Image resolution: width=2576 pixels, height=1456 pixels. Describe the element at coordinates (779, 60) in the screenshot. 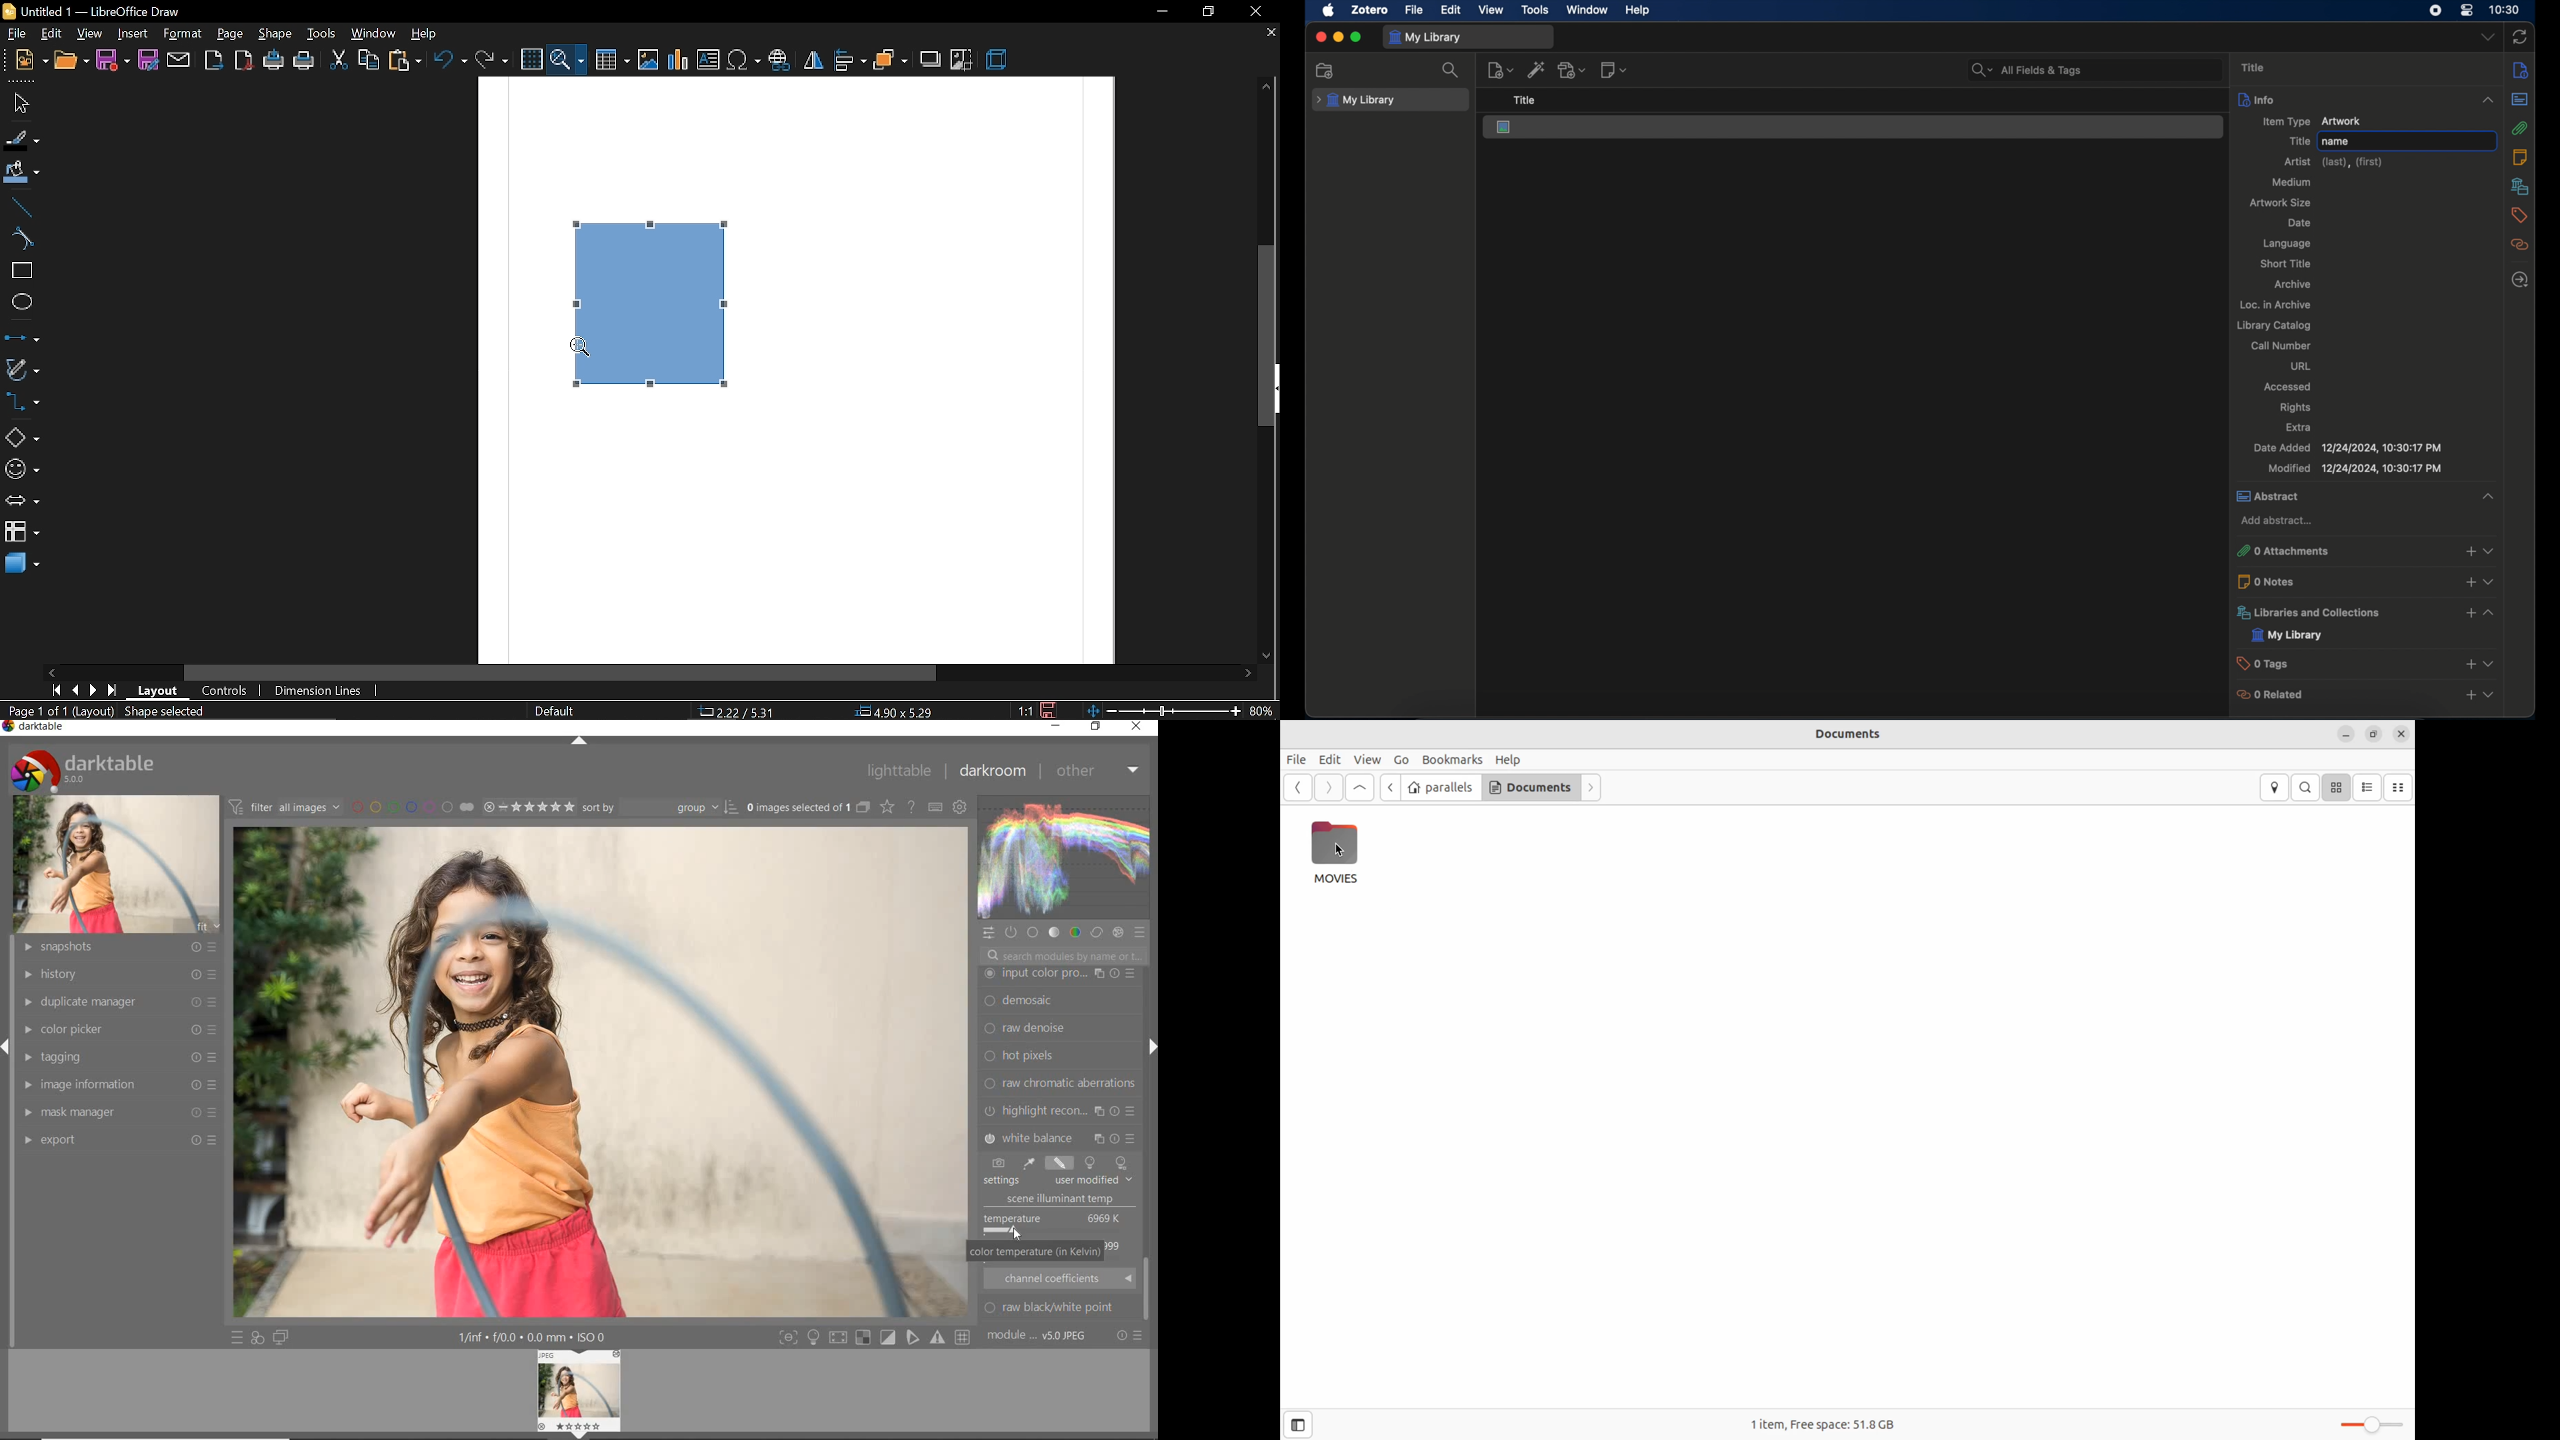

I see `Insert hyperlink` at that location.